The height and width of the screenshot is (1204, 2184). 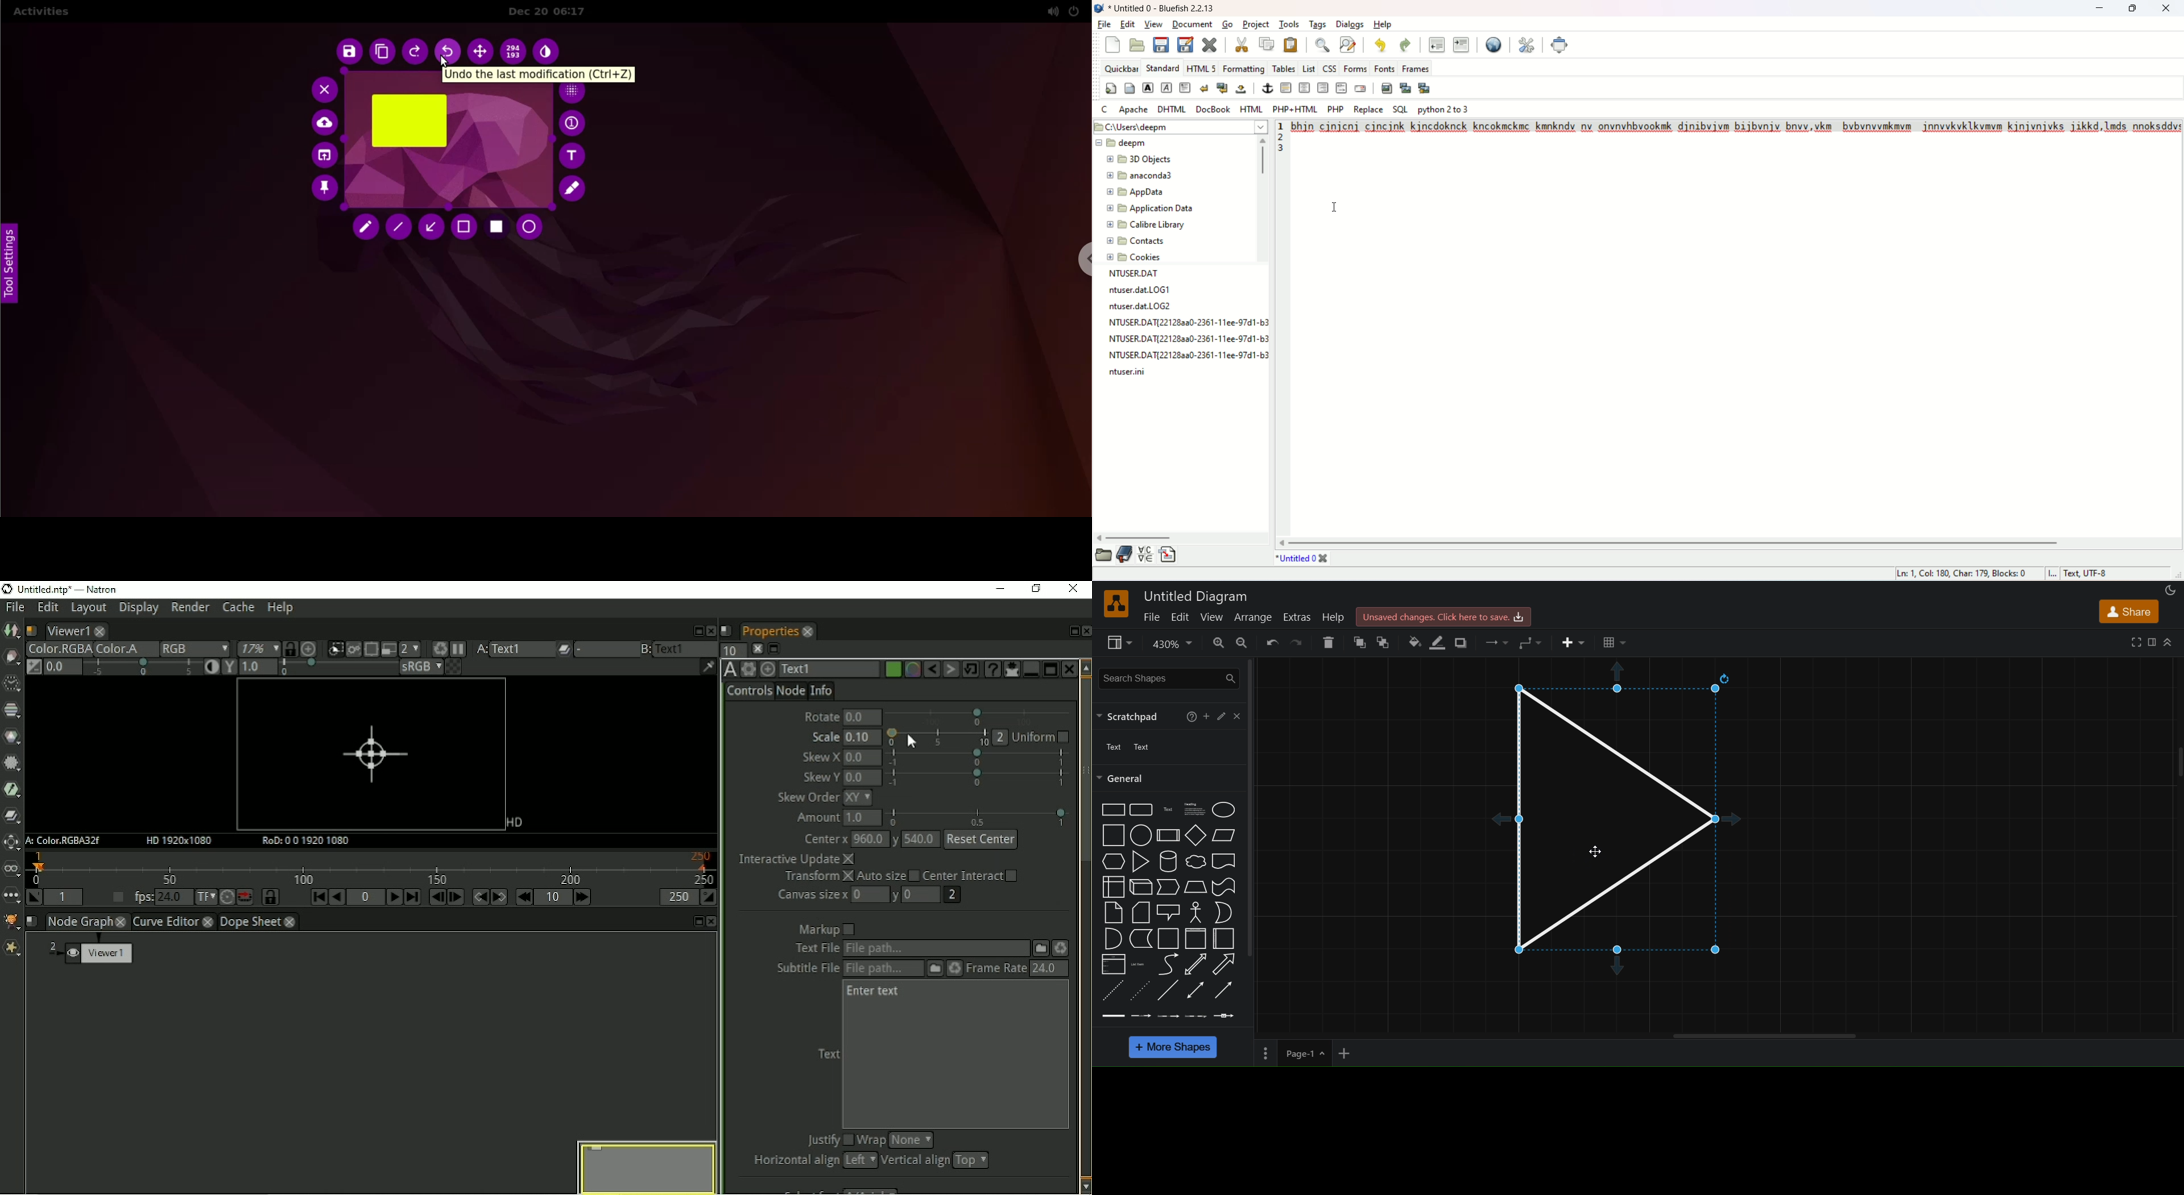 I want to click on save file as, so click(x=1185, y=46).